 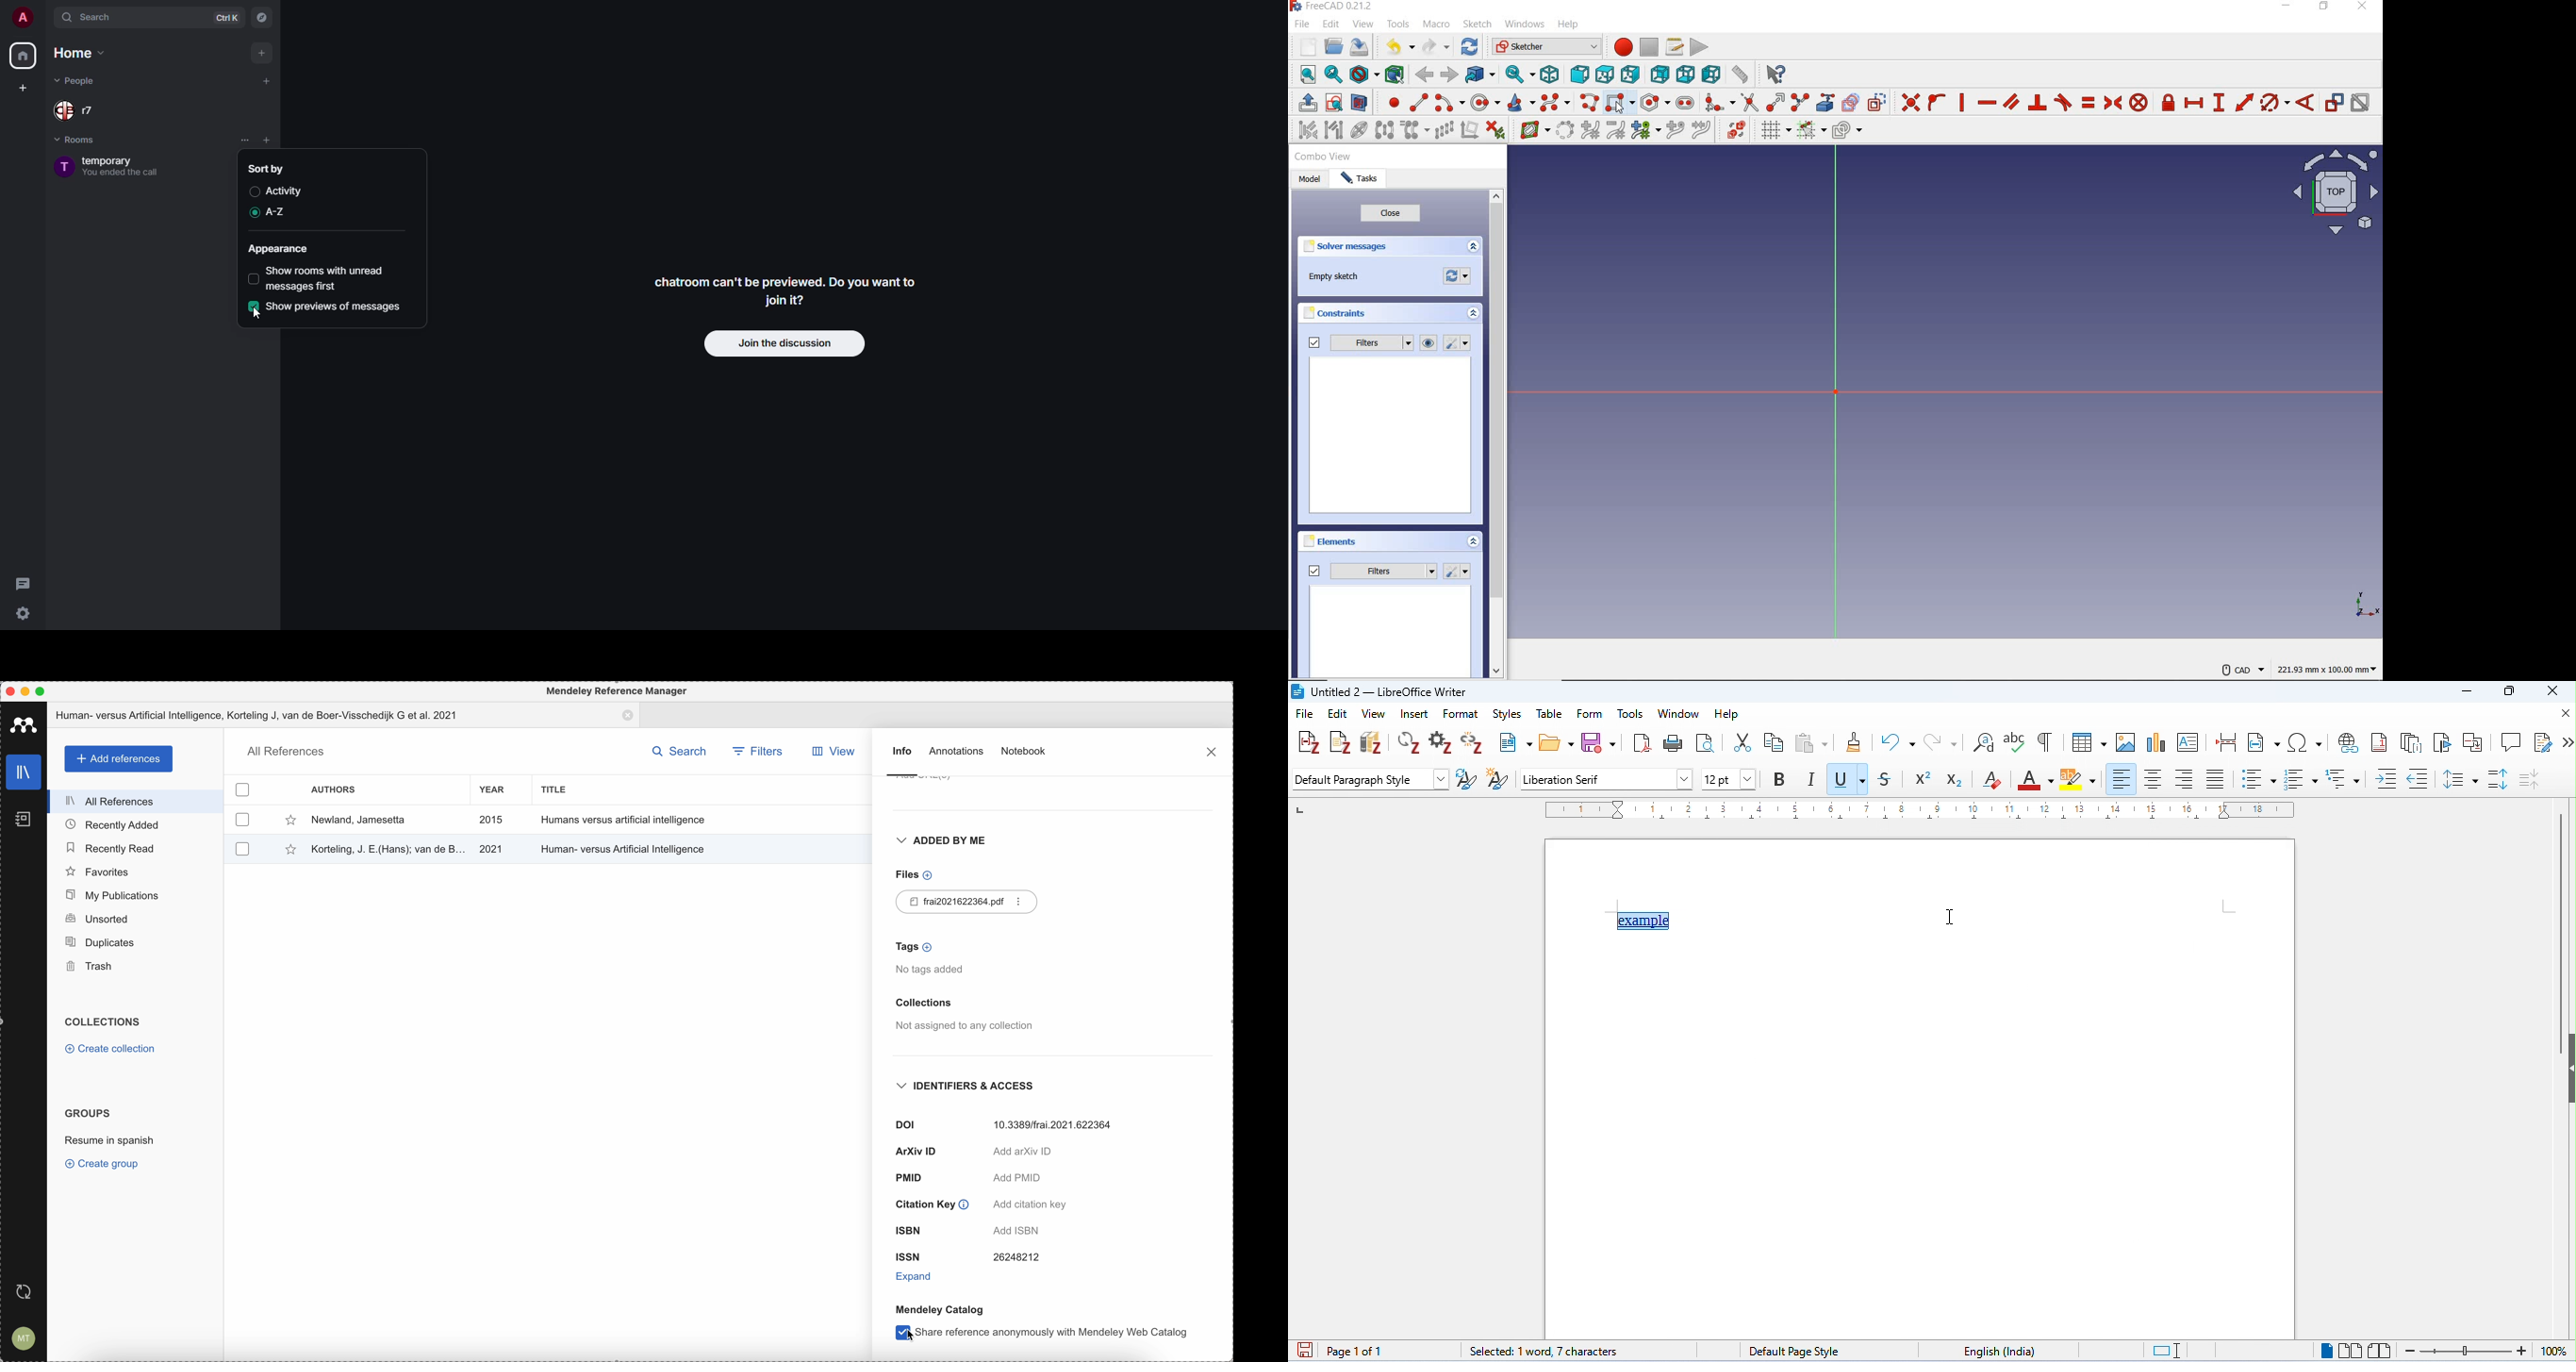 What do you see at coordinates (82, 54) in the screenshot?
I see `home` at bounding box center [82, 54].